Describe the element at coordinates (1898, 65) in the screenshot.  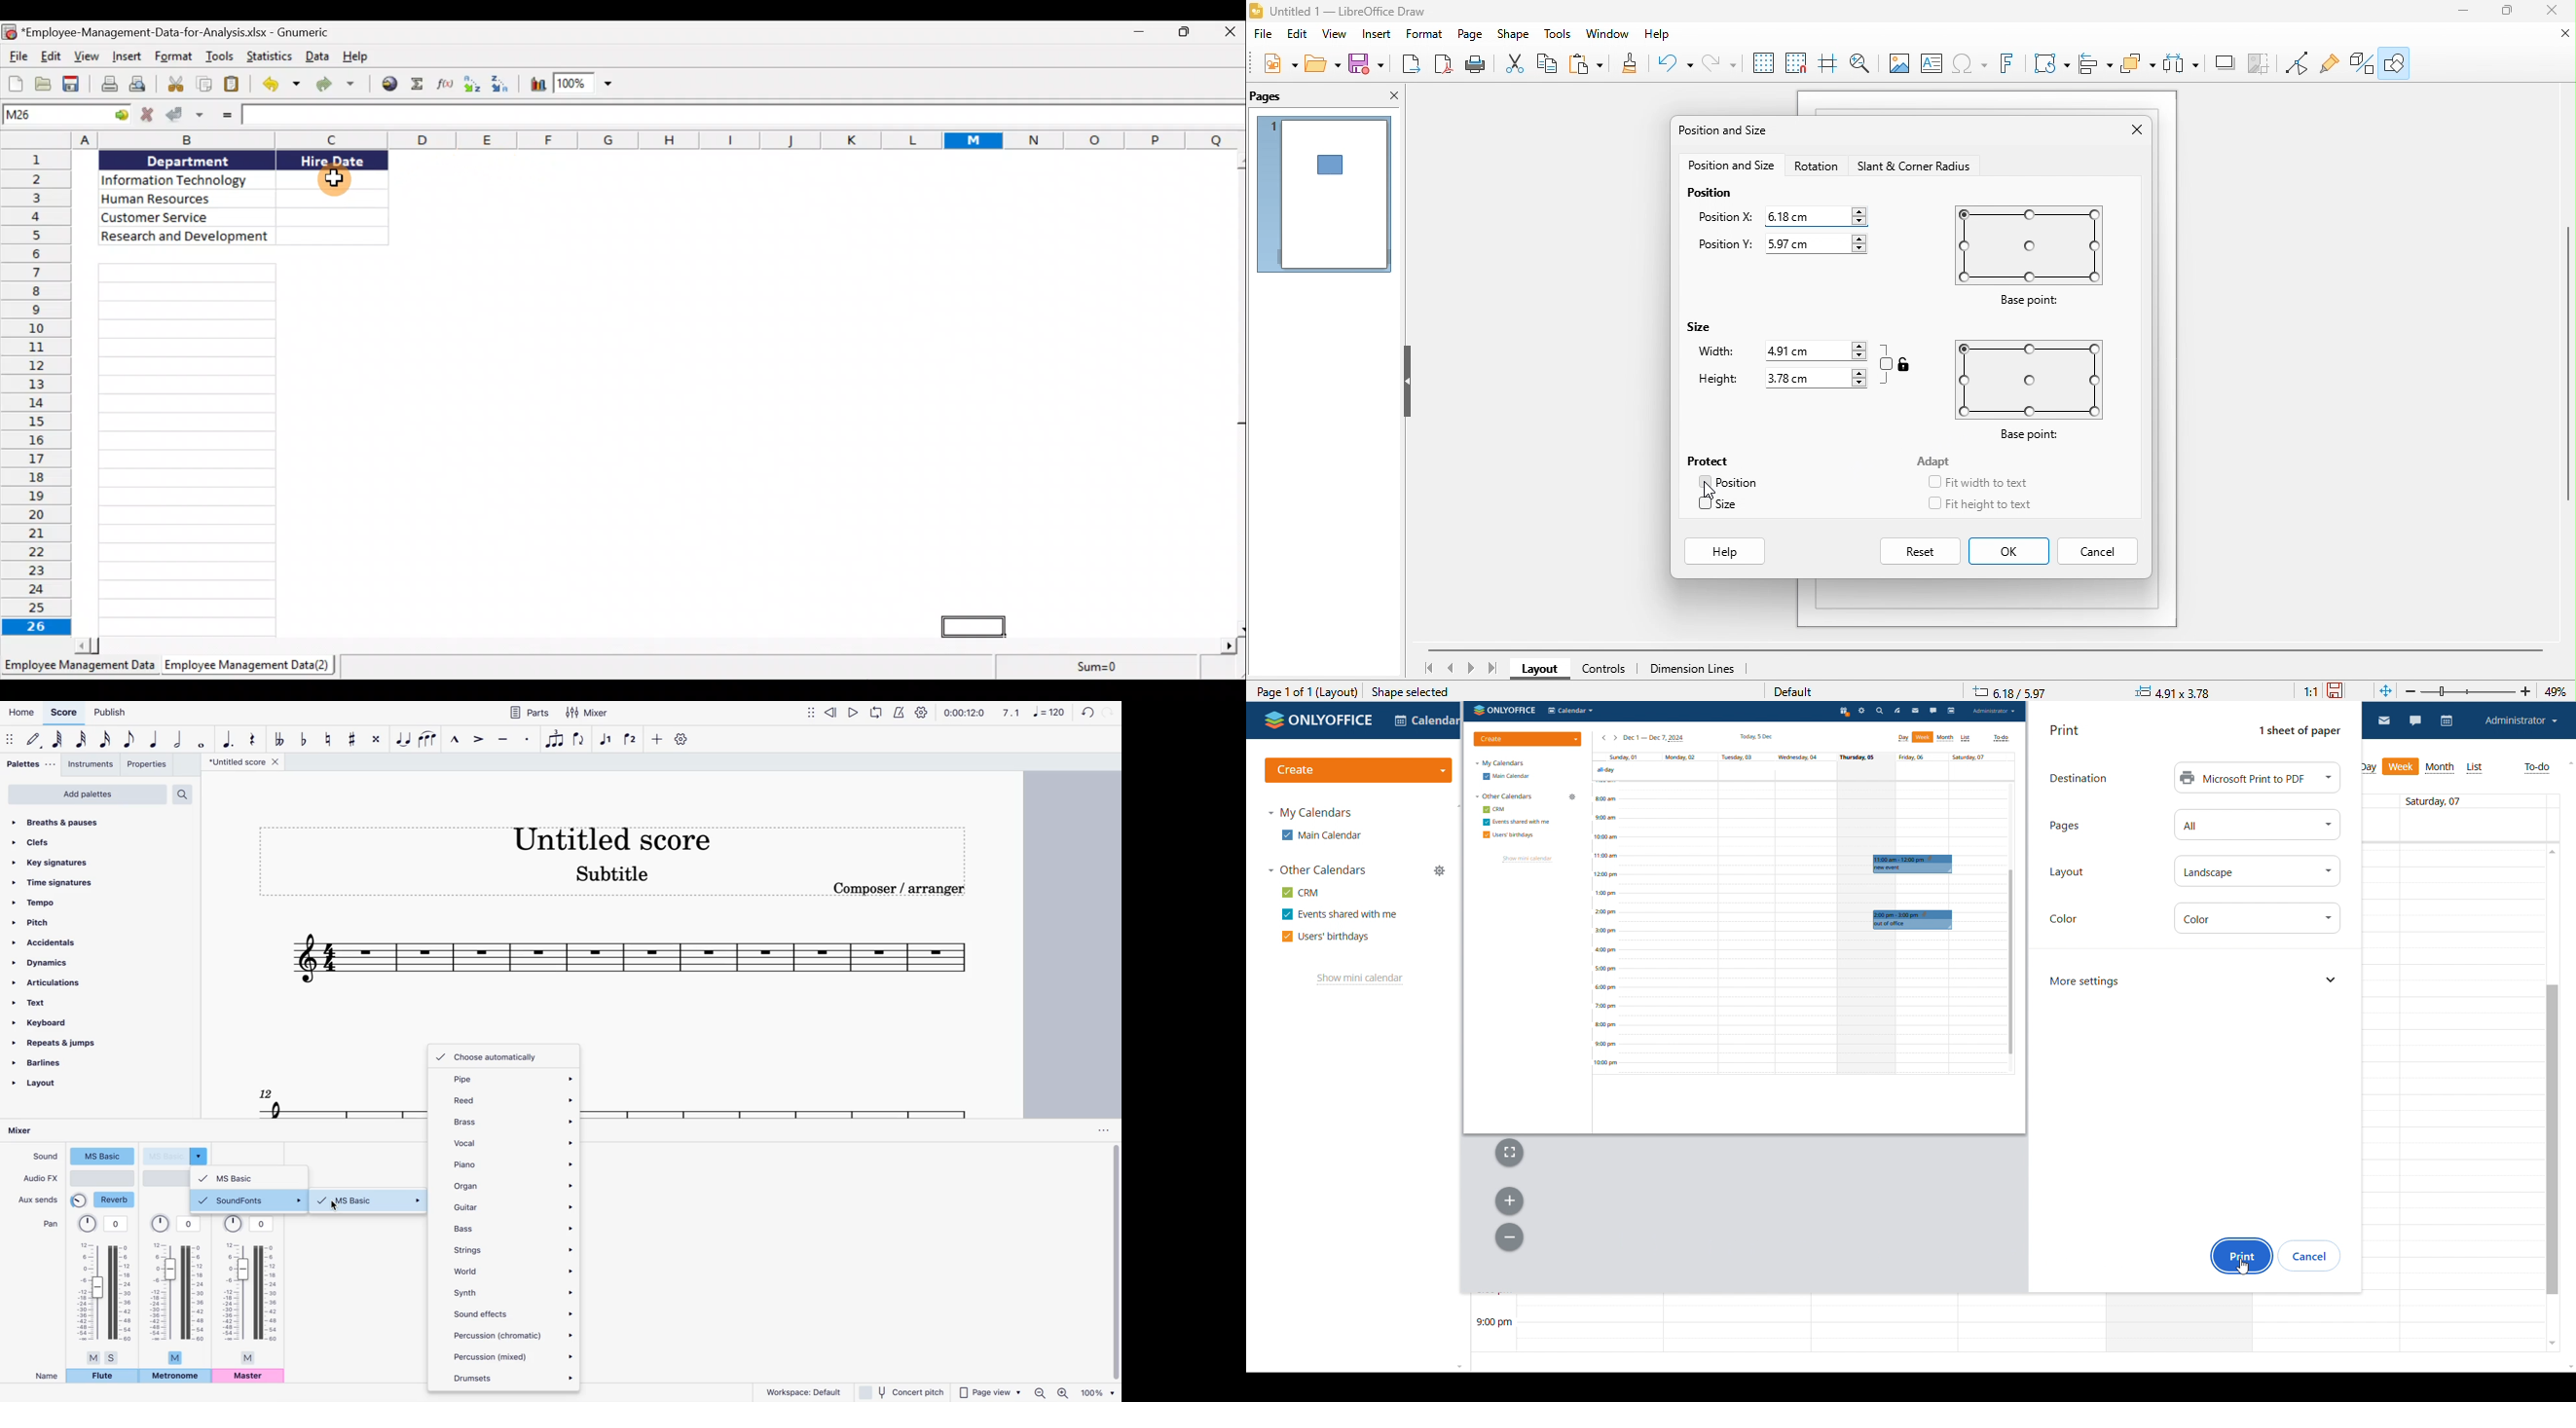
I see `image` at that location.